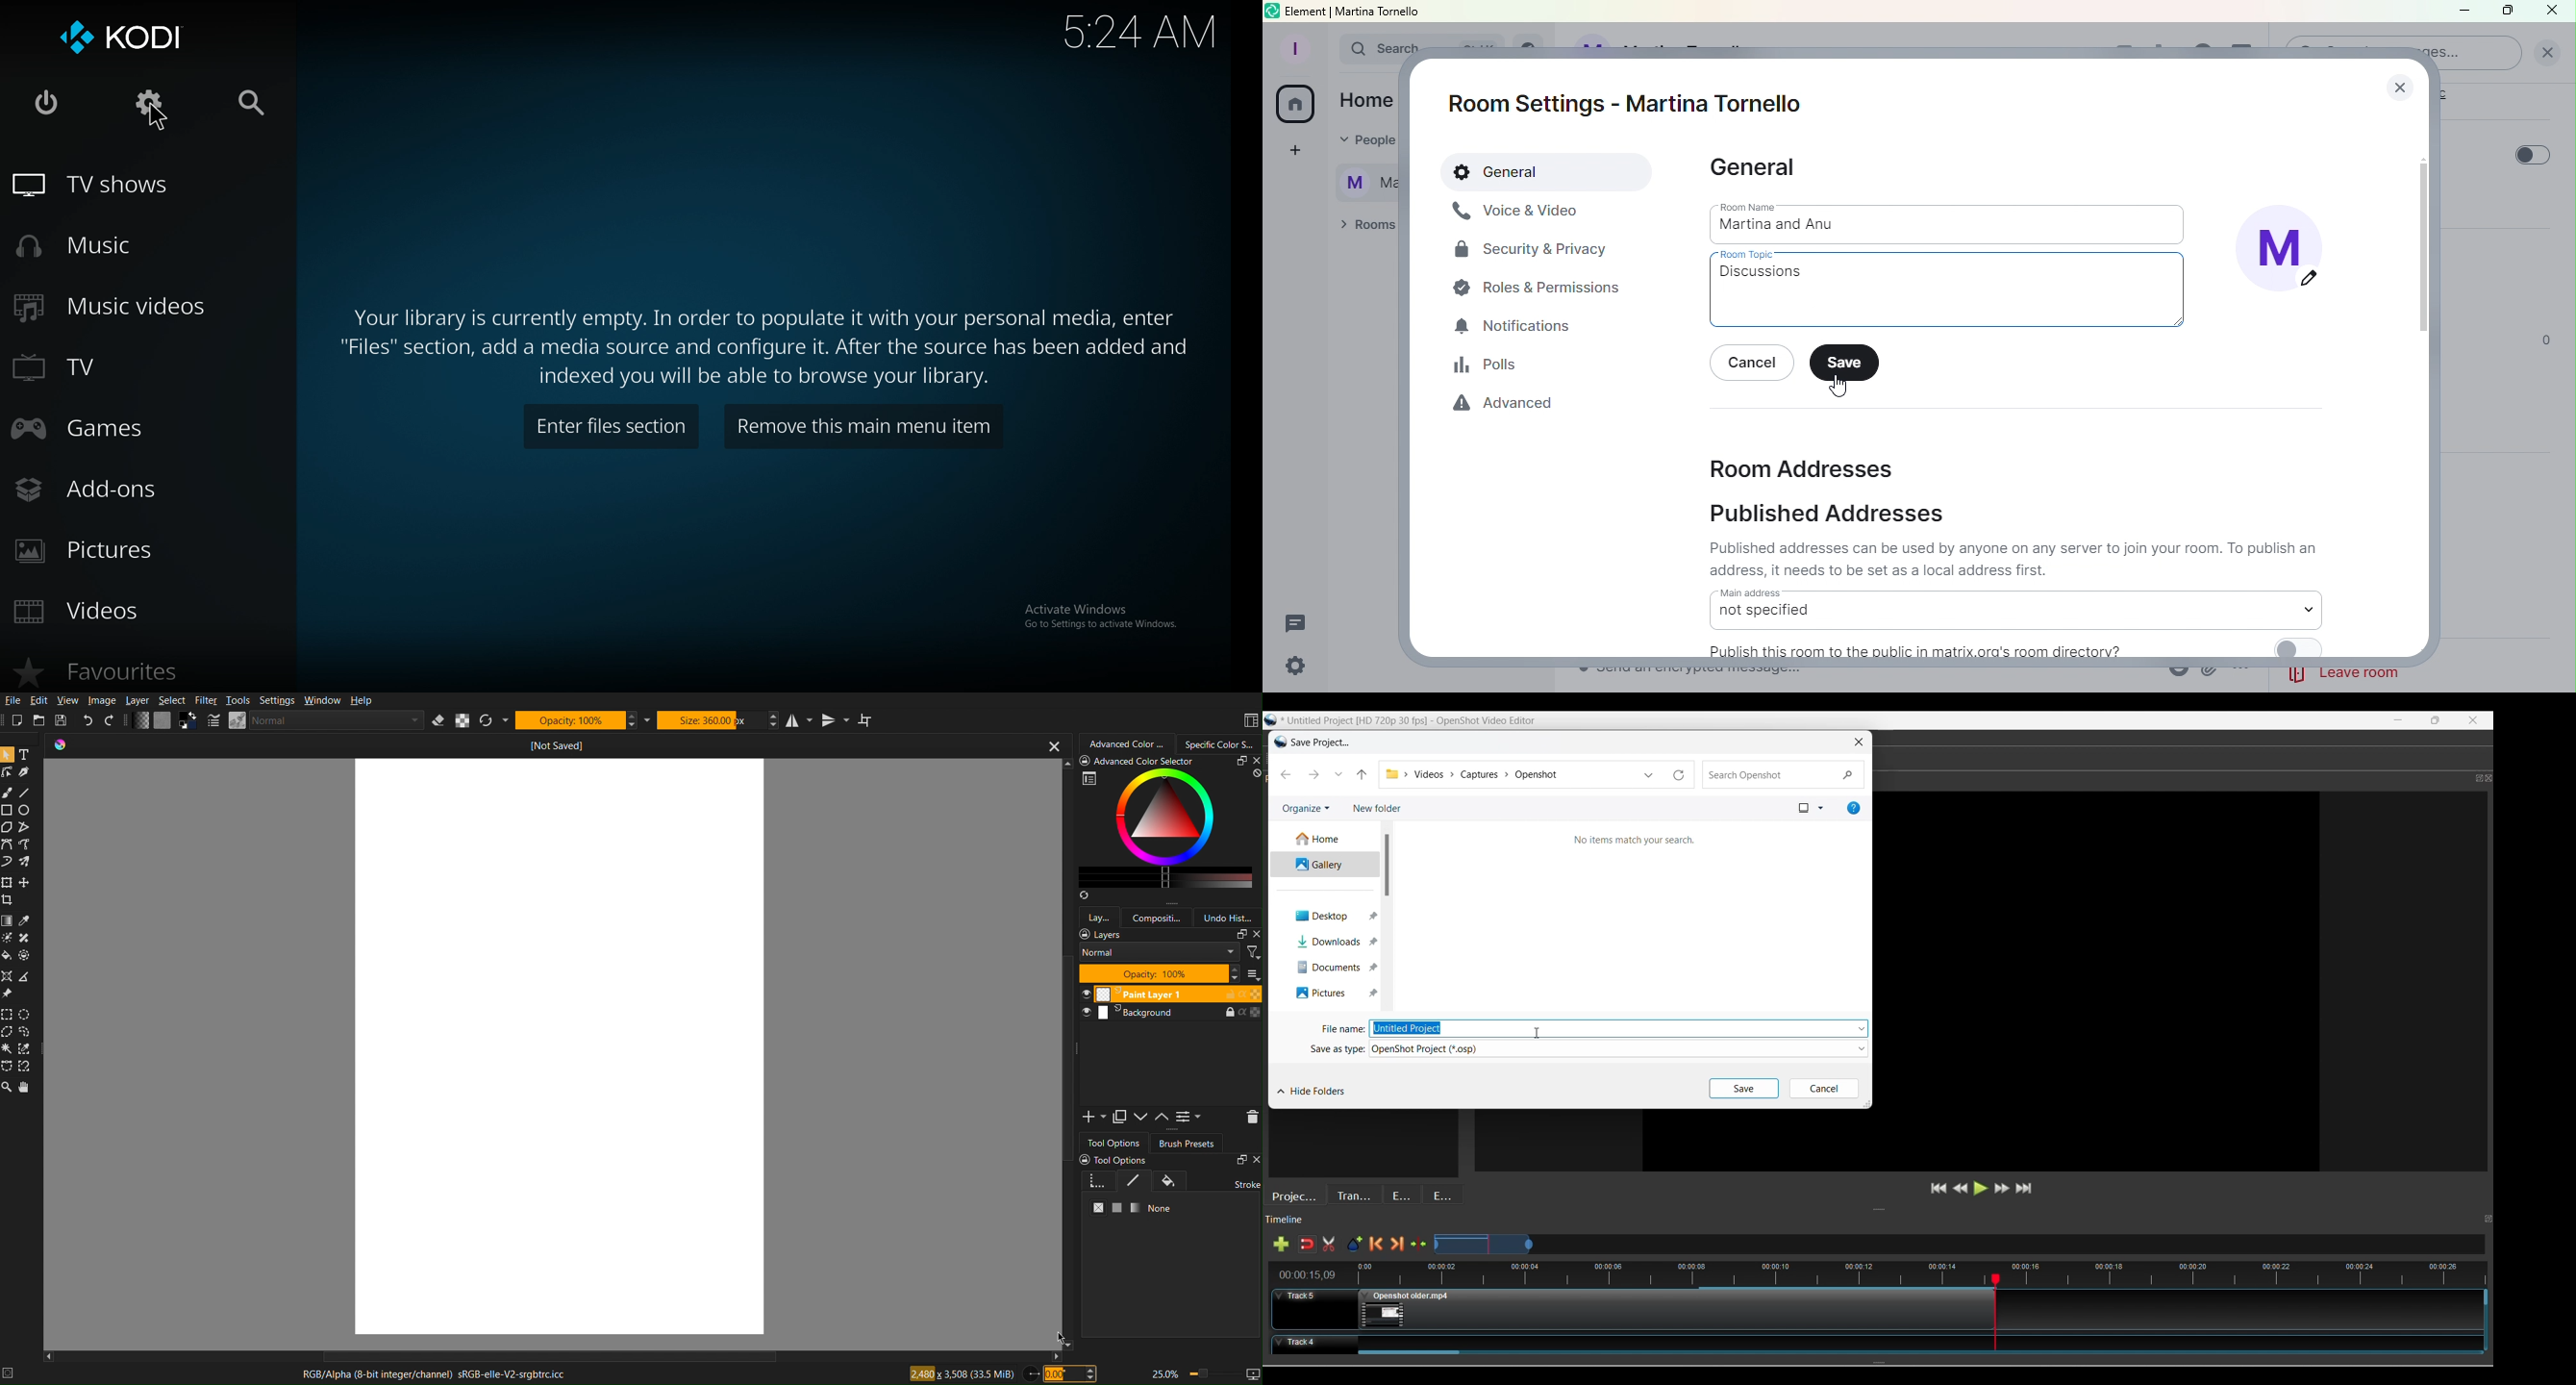 The height and width of the screenshot is (1400, 2576). I want to click on layers, so click(1102, 935).